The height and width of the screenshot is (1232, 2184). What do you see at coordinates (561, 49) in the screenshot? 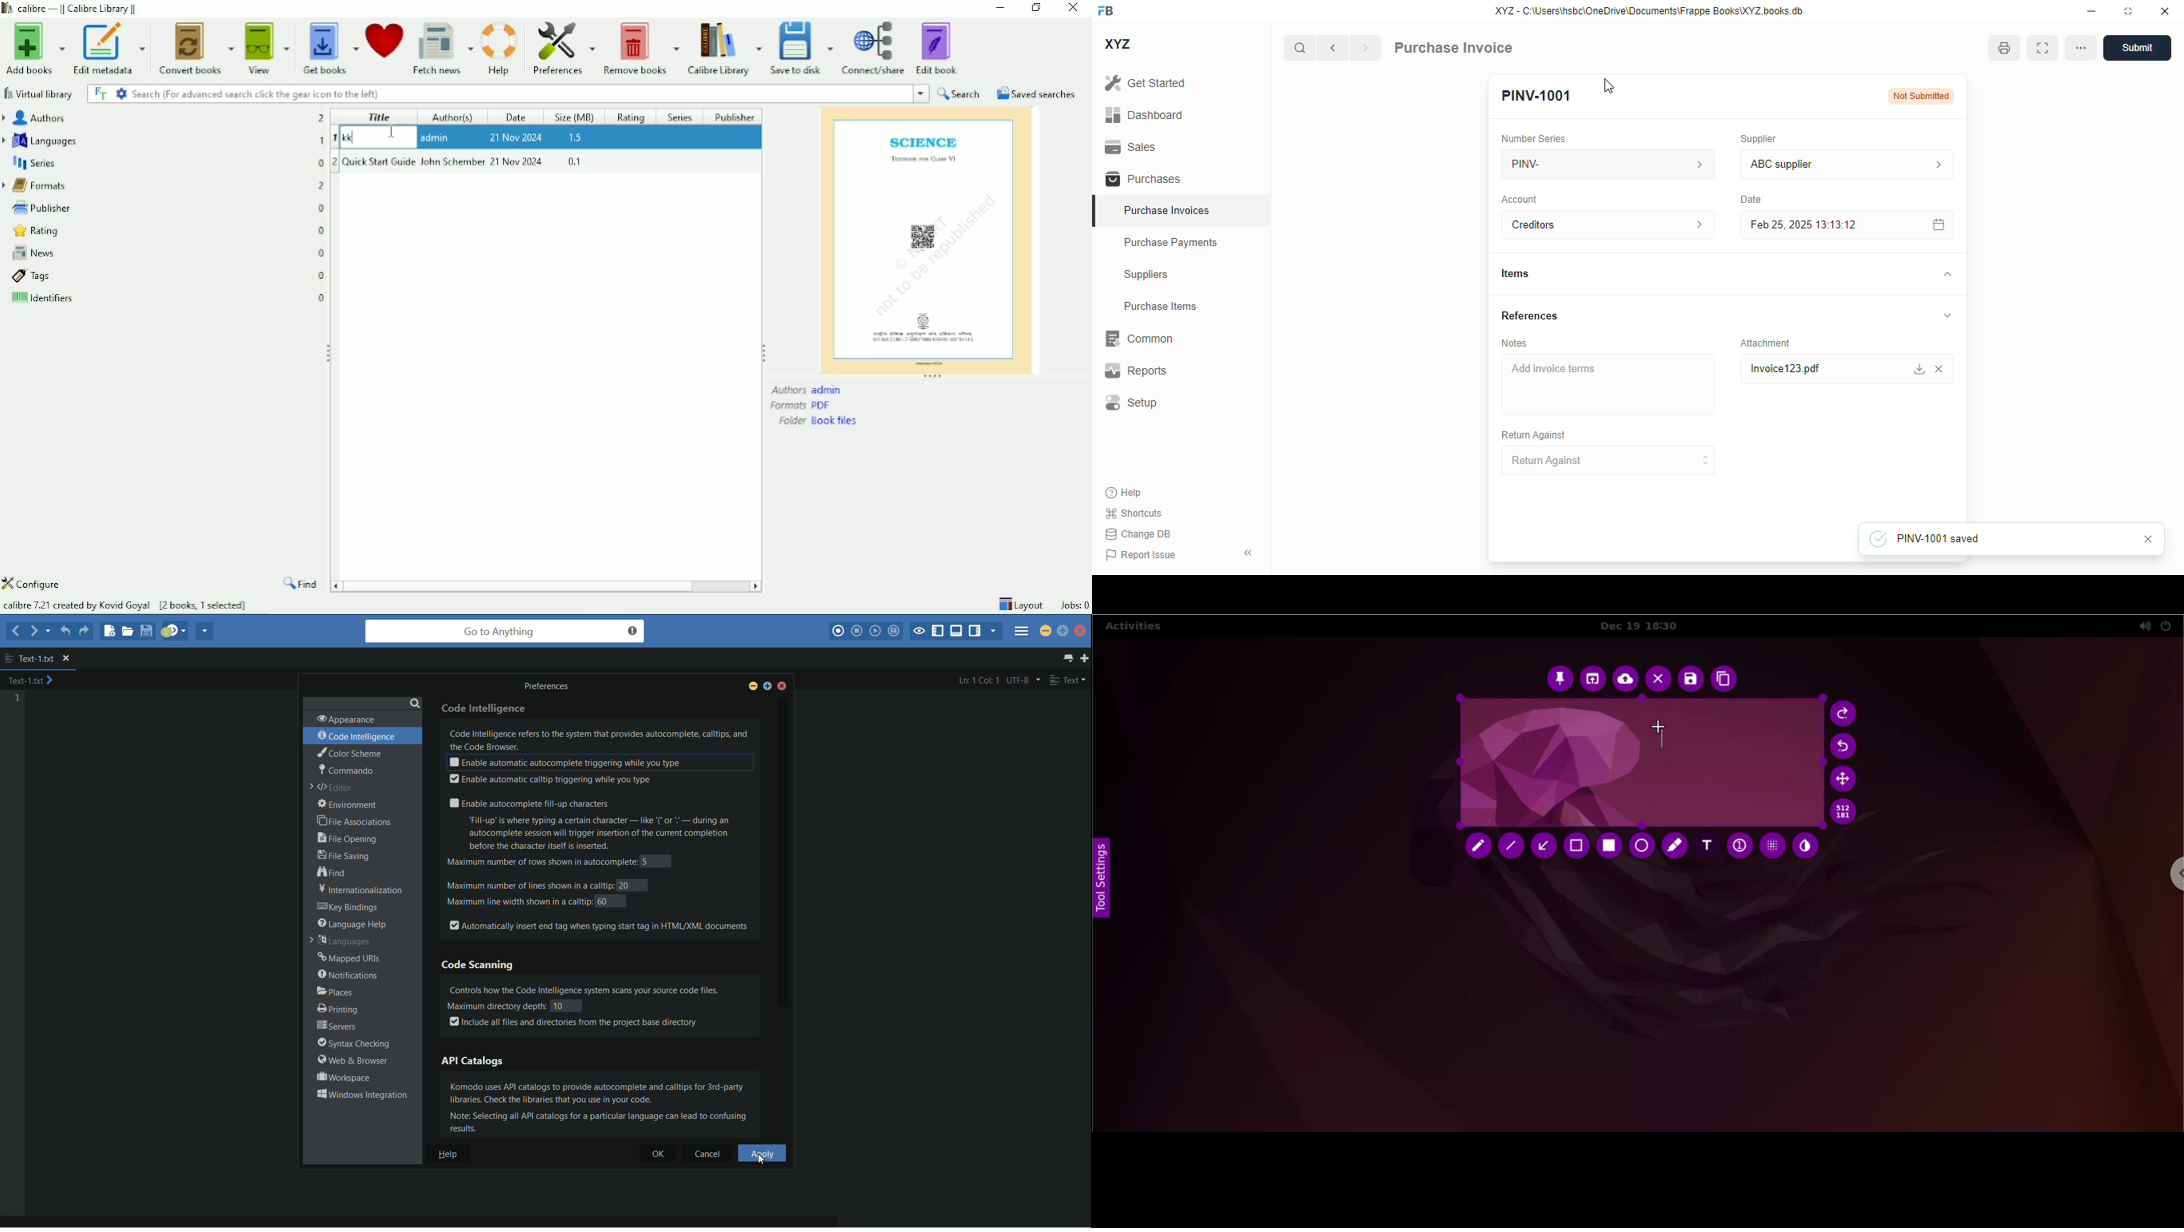
I see `Preferences` at bounding box center [561, 49].